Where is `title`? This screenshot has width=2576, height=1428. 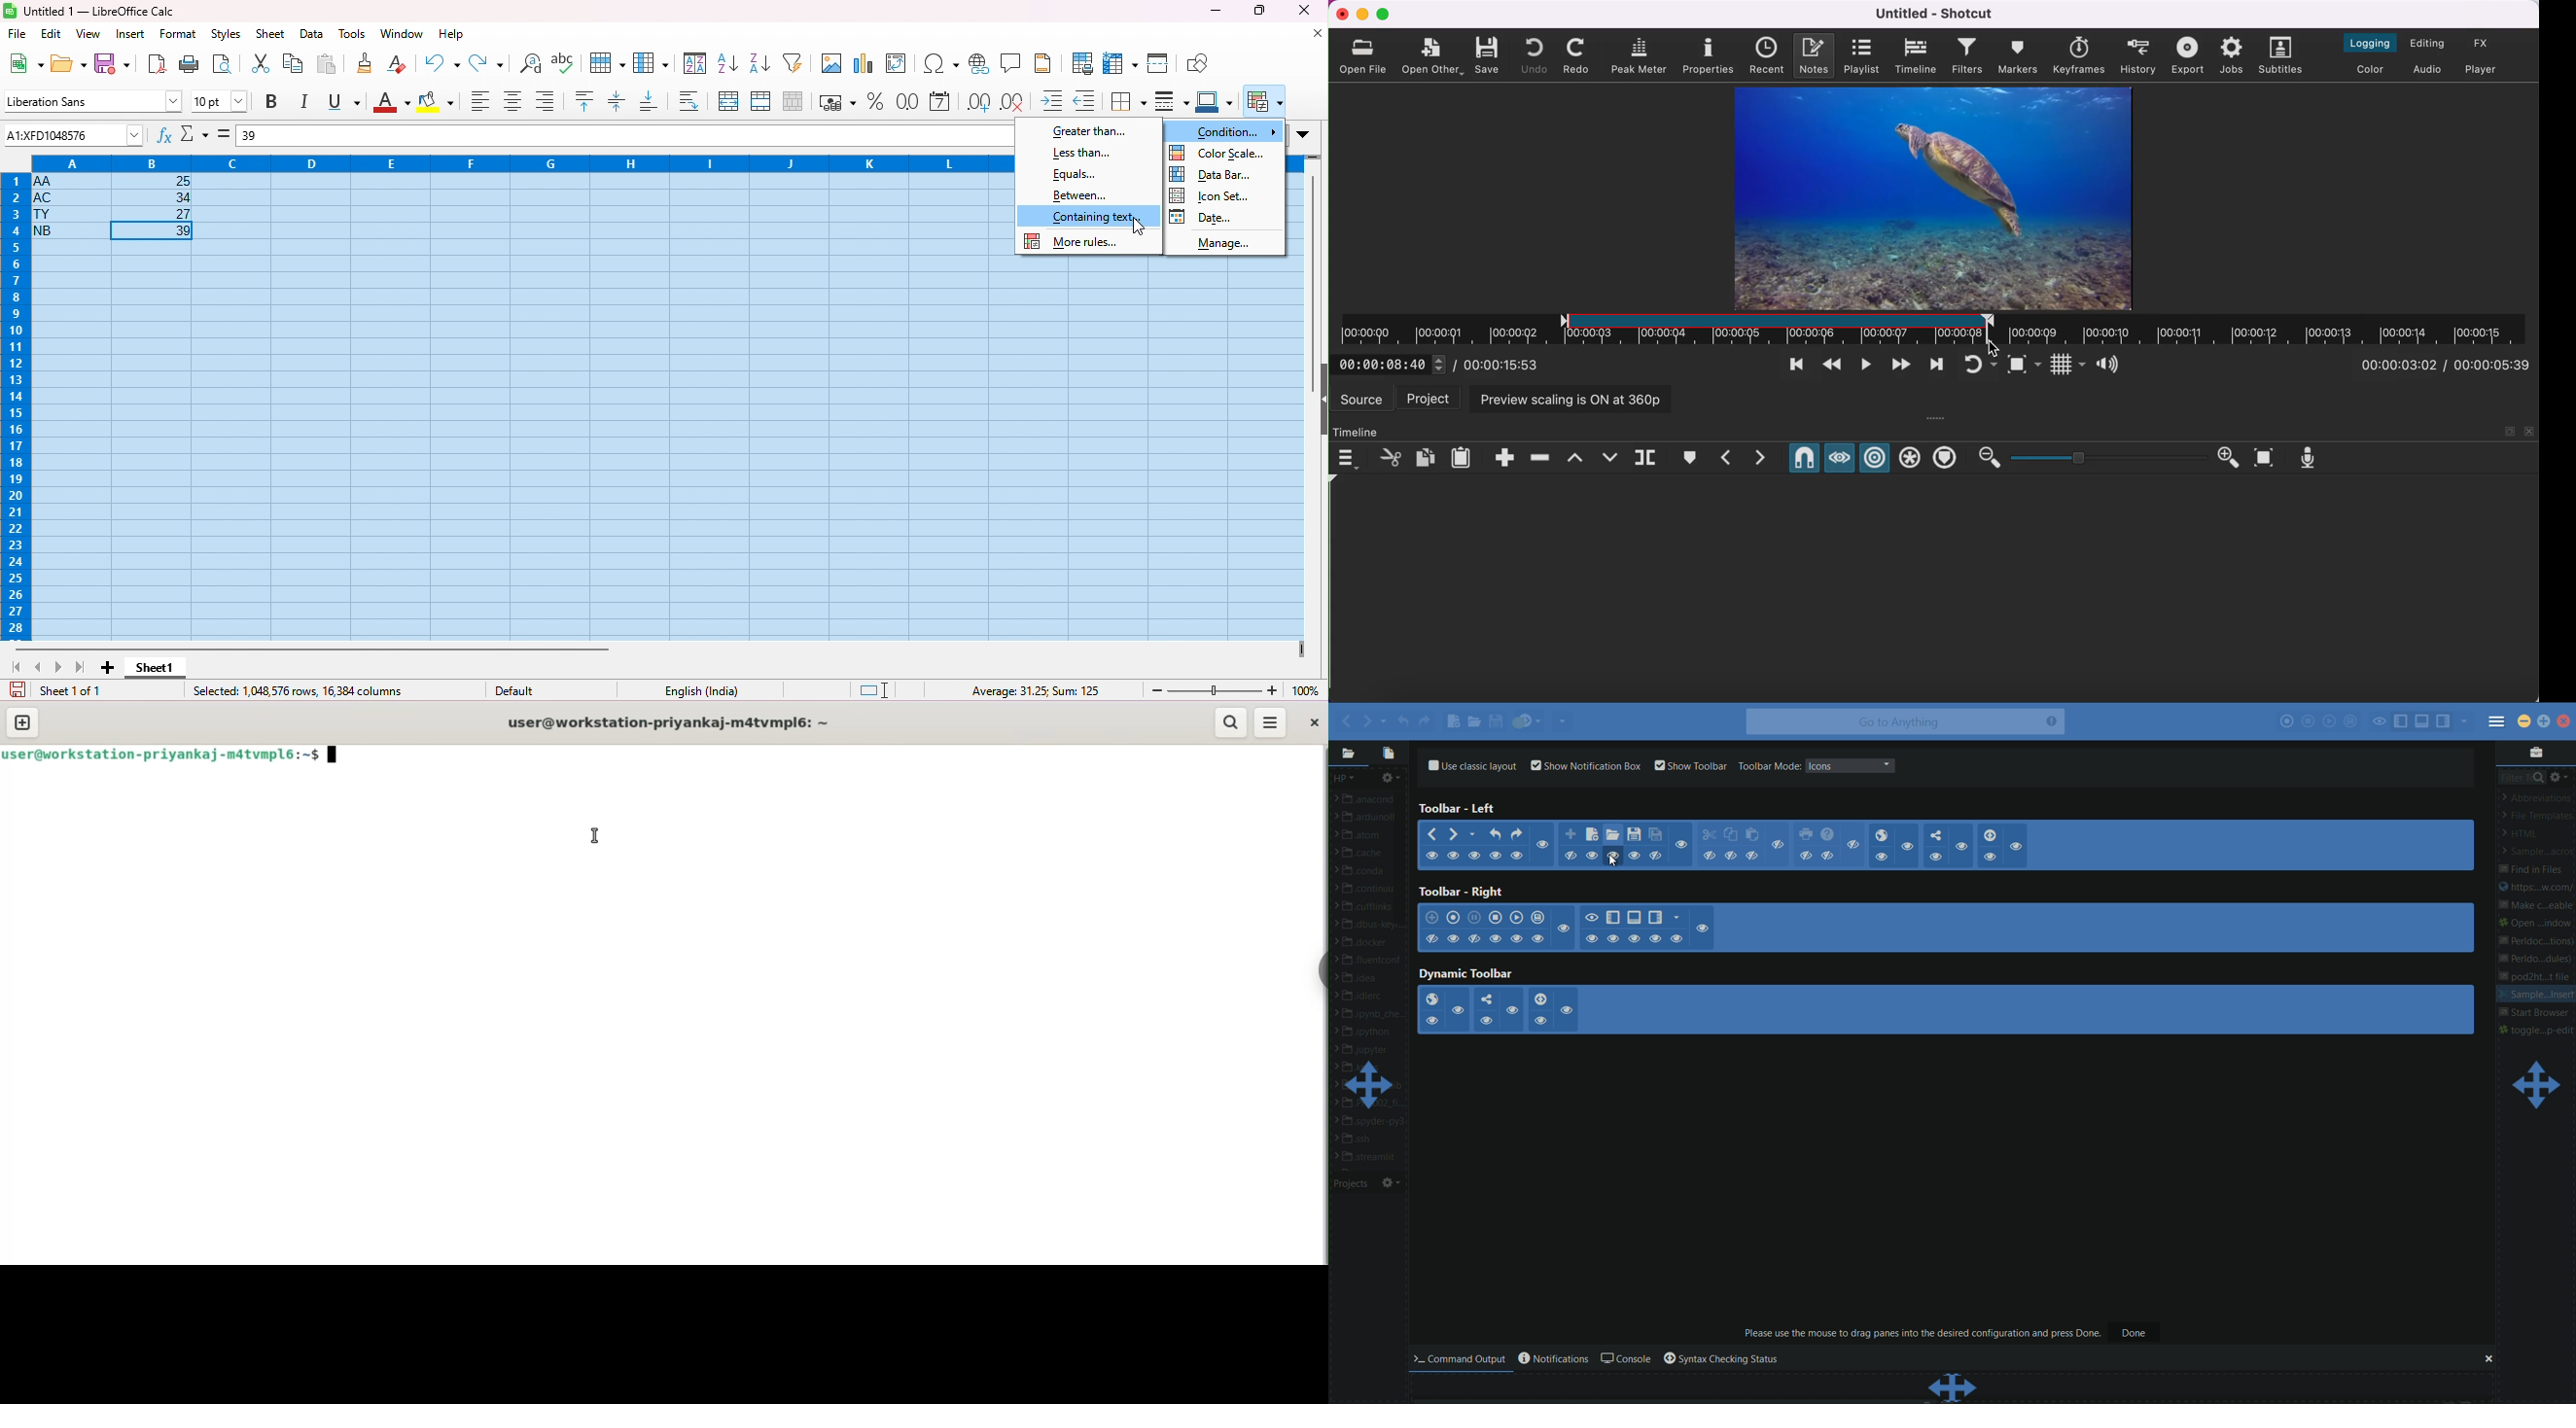 title is located at coordinates (89, 12).